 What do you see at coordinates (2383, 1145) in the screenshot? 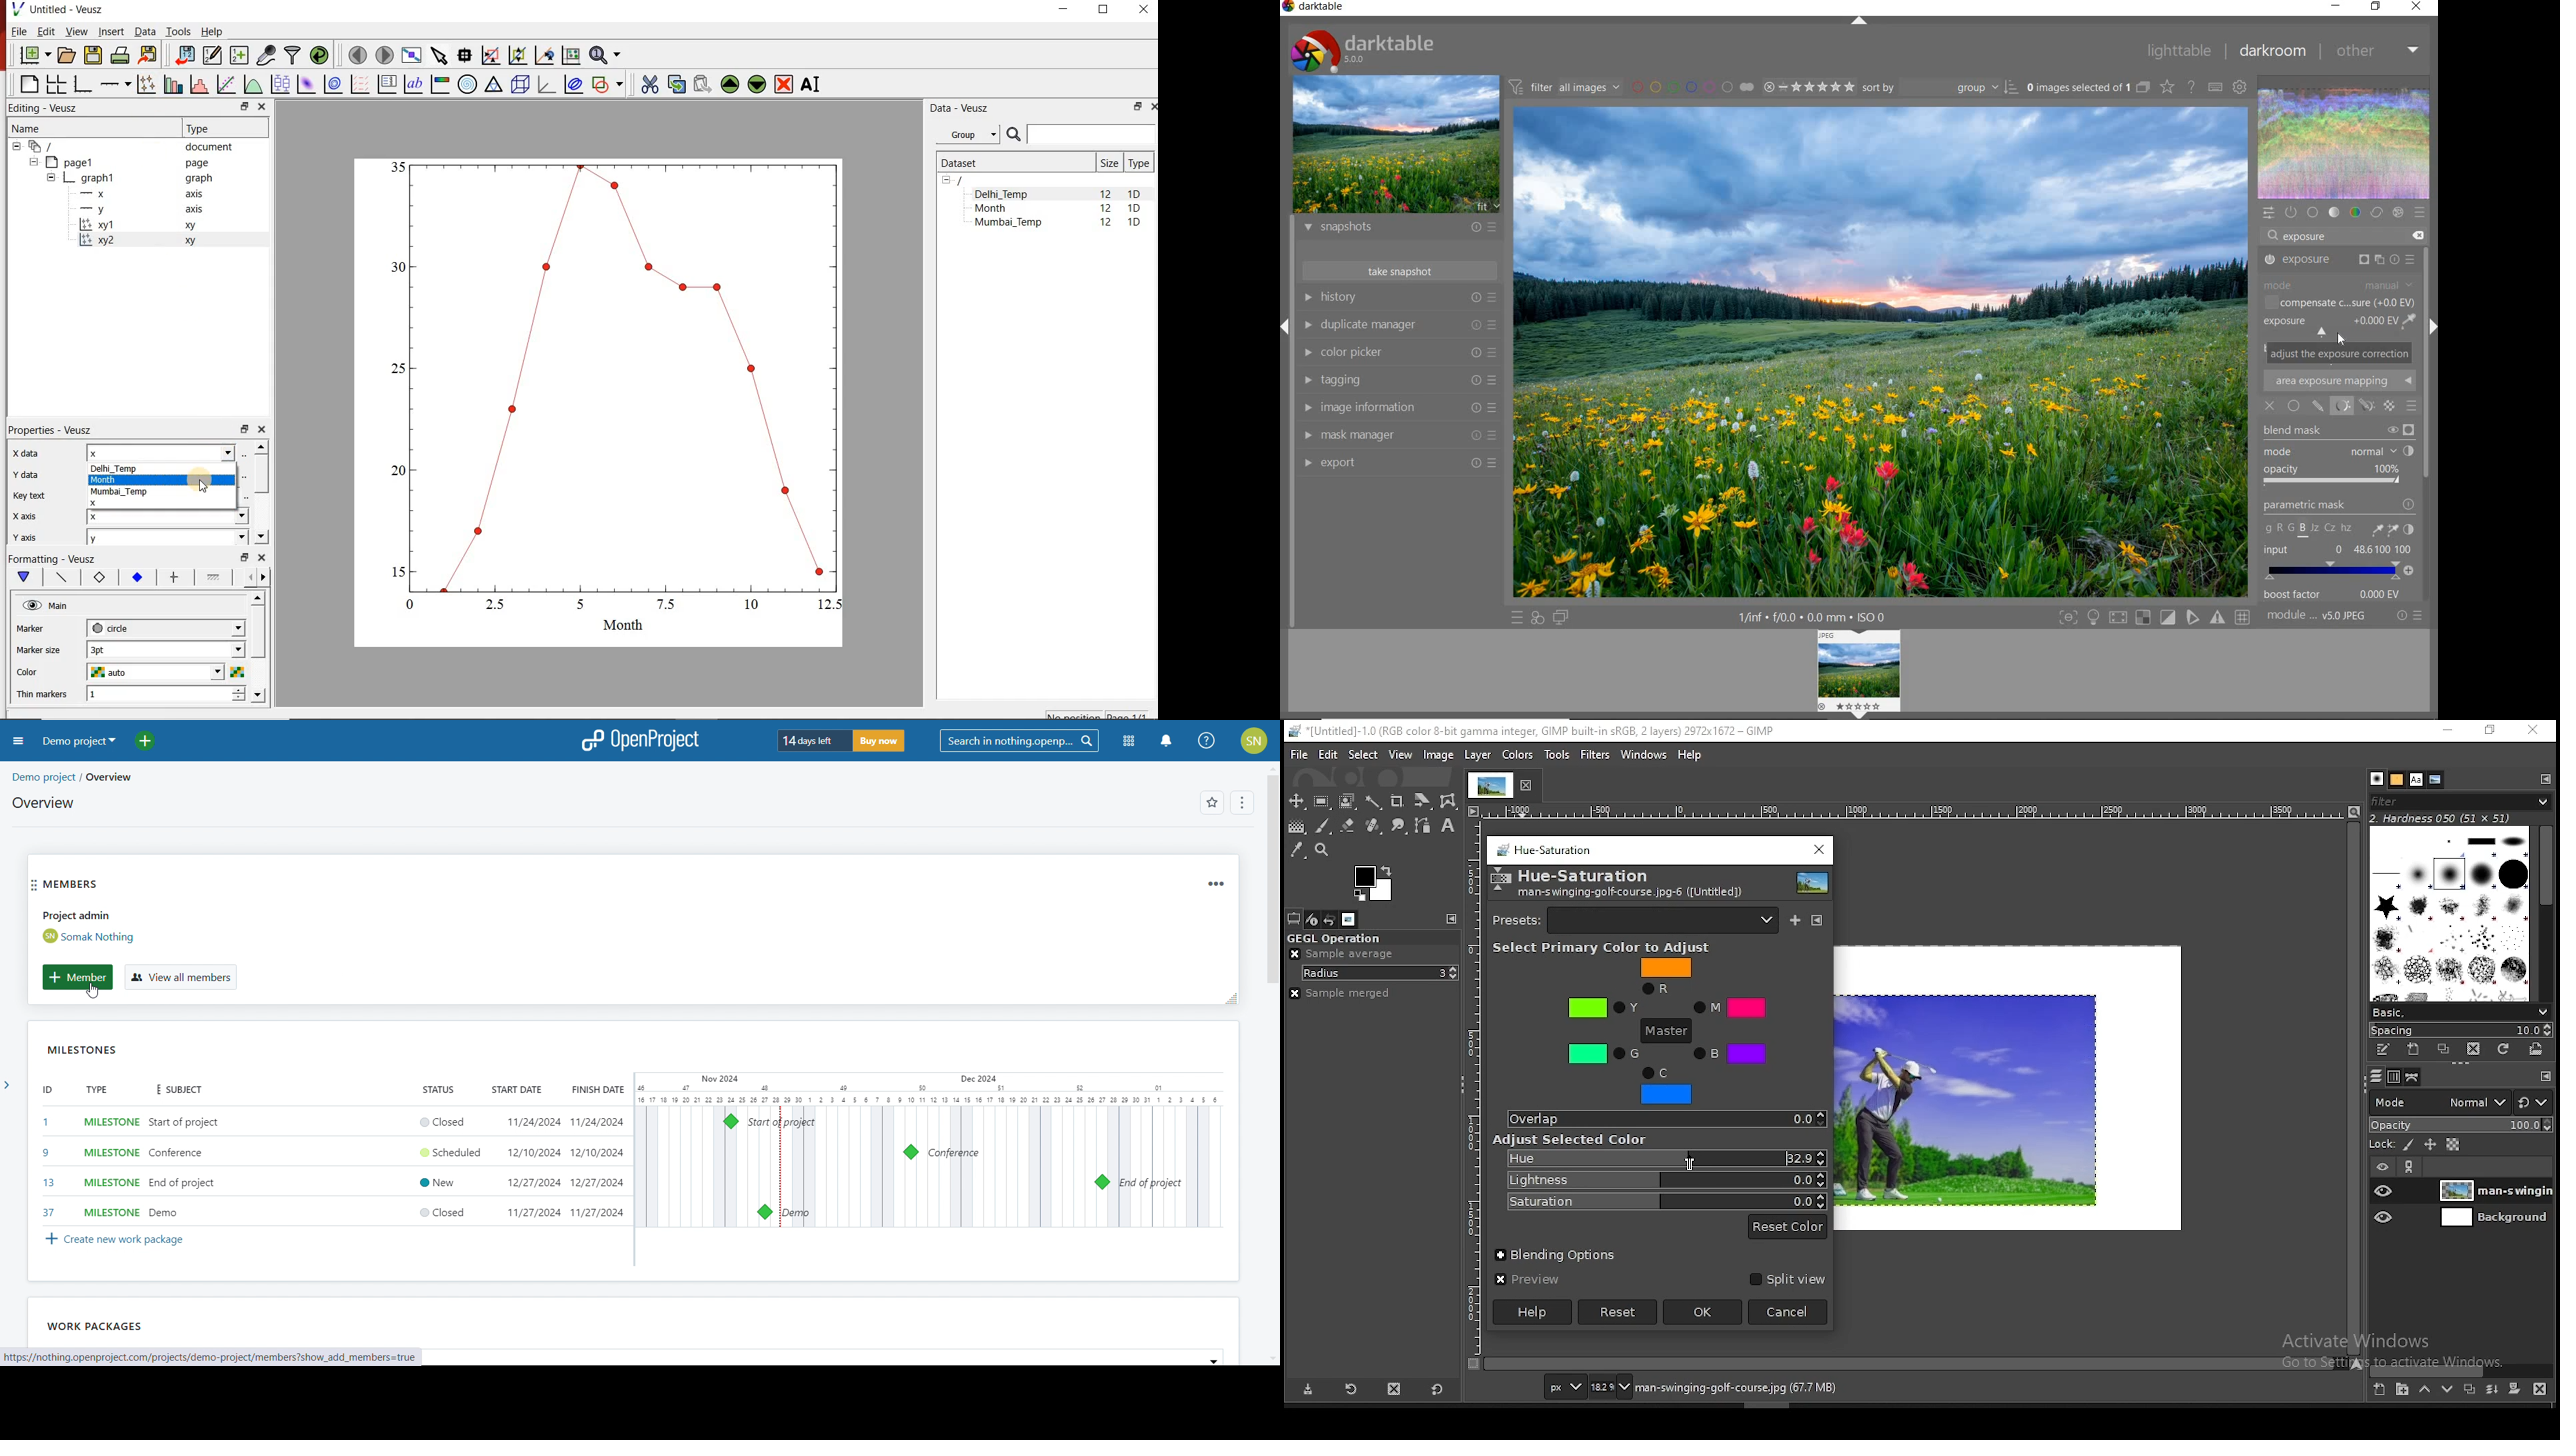
I see `lock` at bounding box center [2383, 1145].